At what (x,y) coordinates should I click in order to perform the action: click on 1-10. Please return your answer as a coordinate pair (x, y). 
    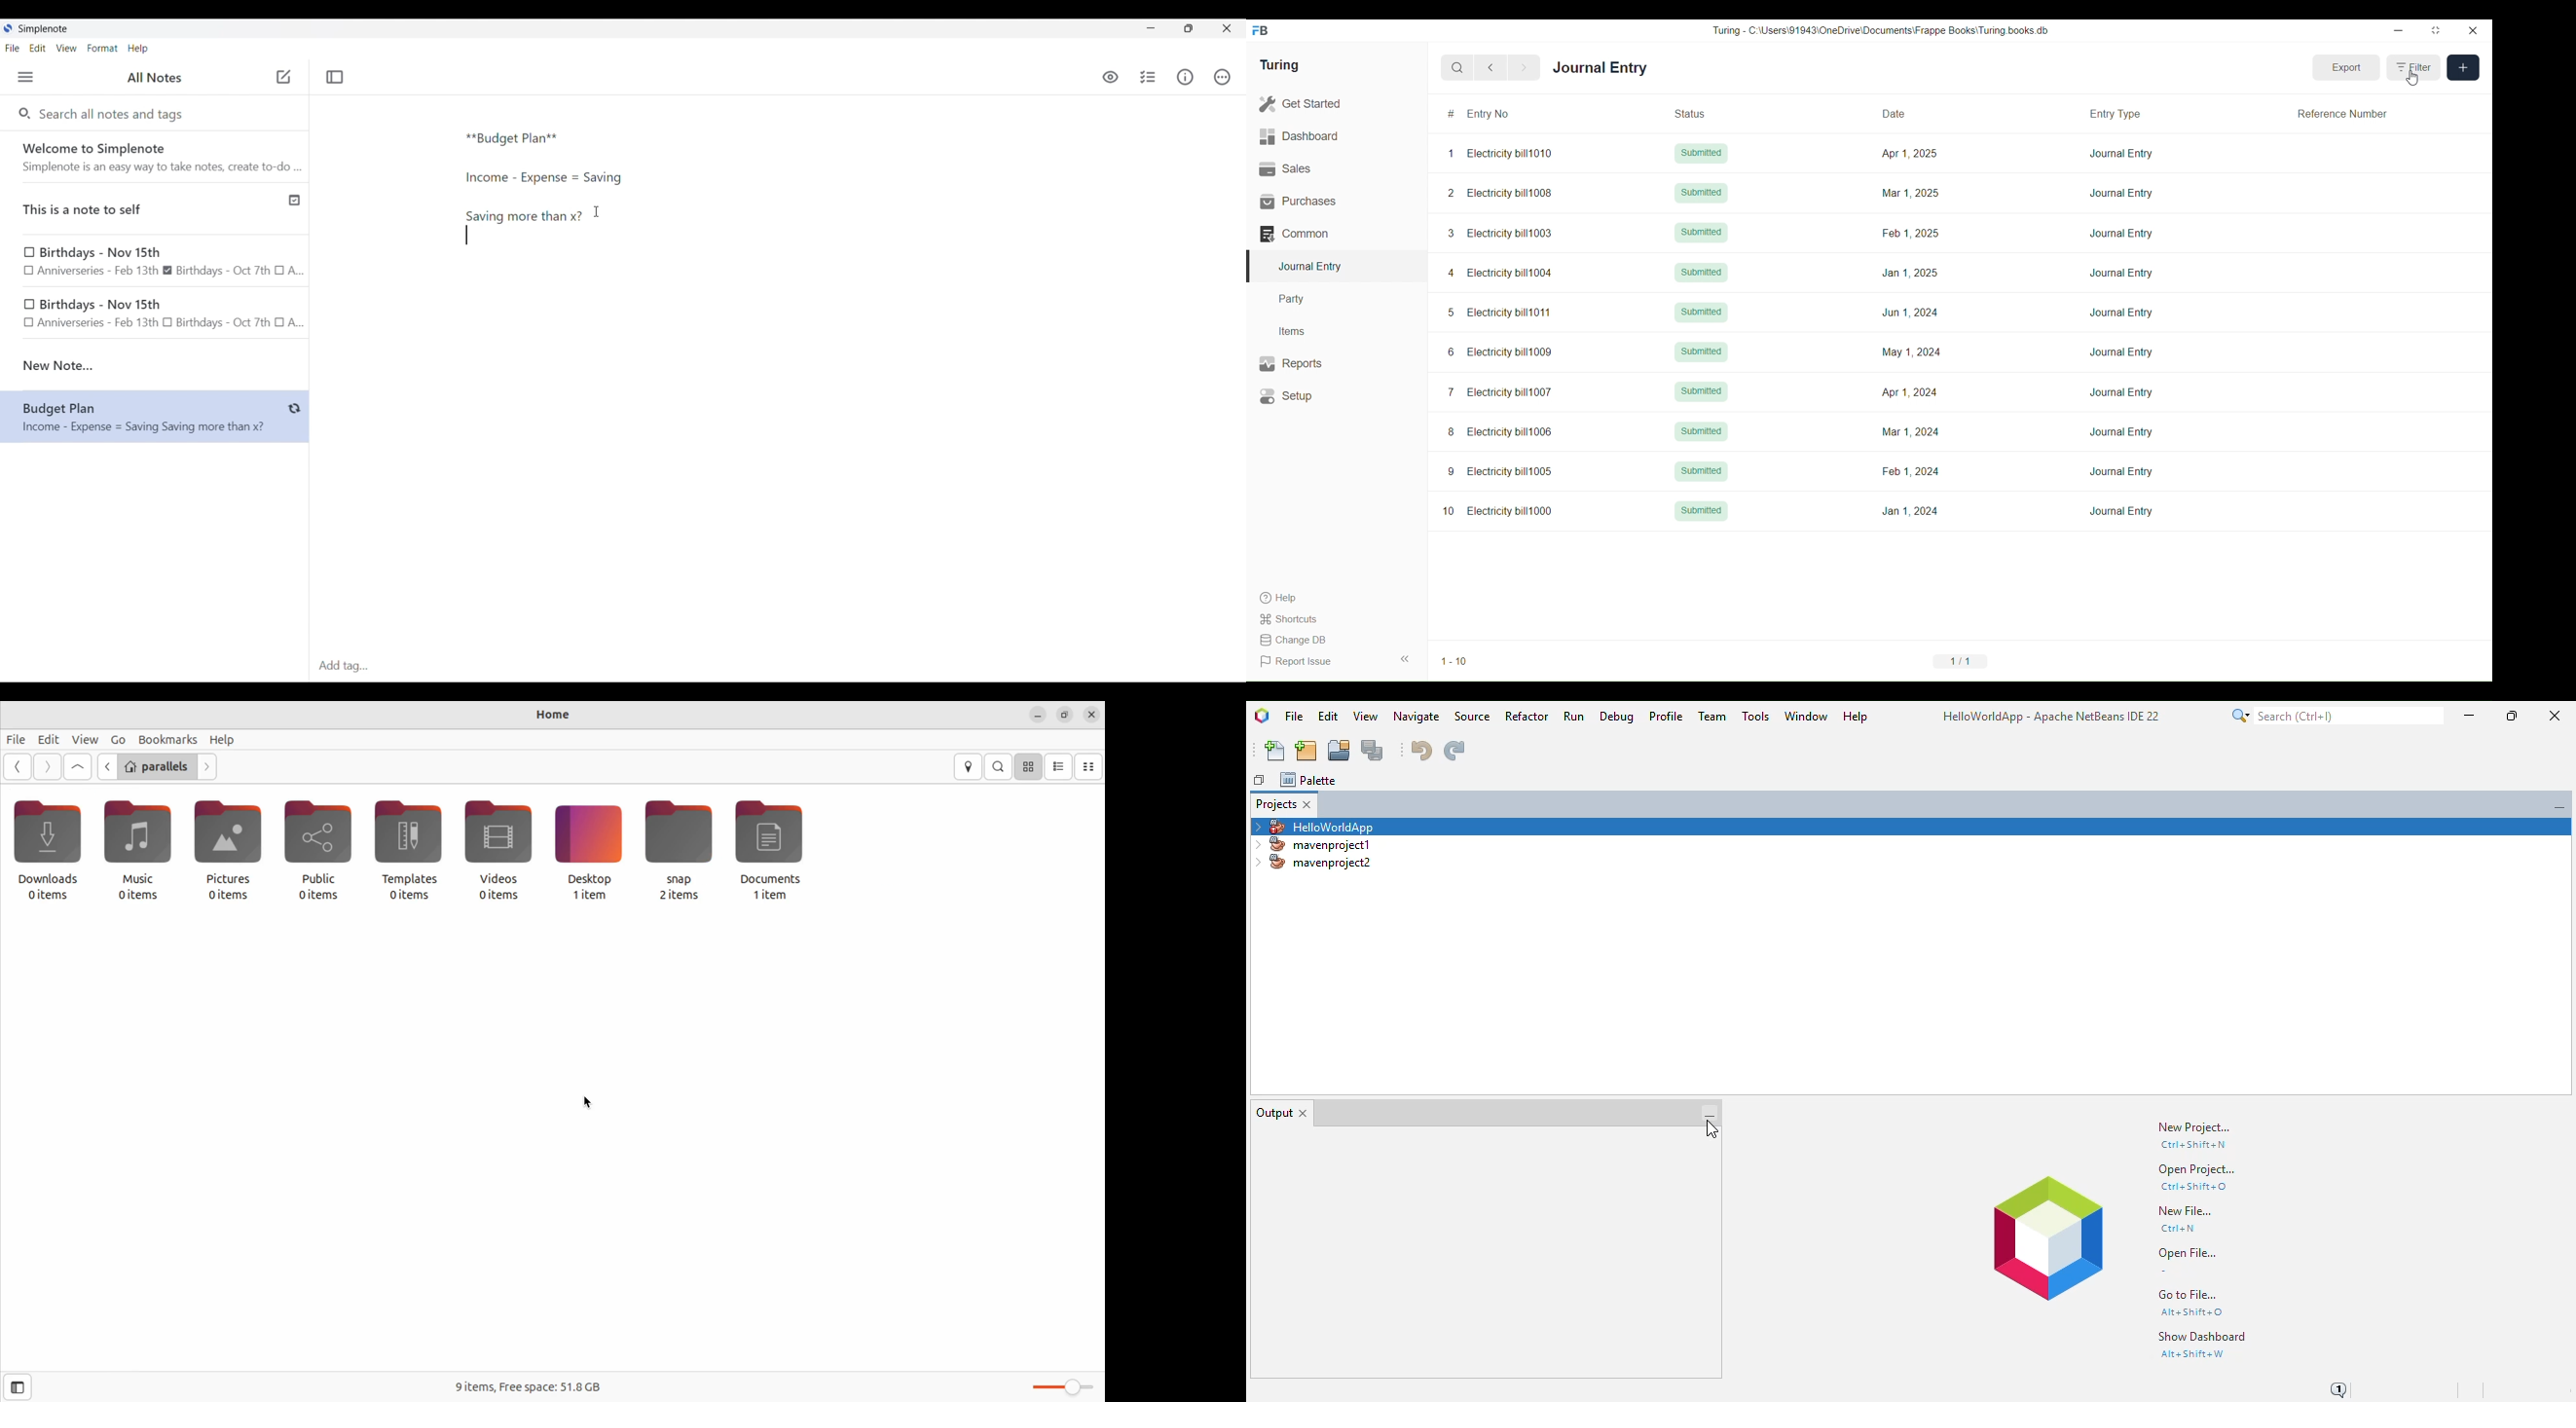
    Looking at the image, I should click on (1454, 661).